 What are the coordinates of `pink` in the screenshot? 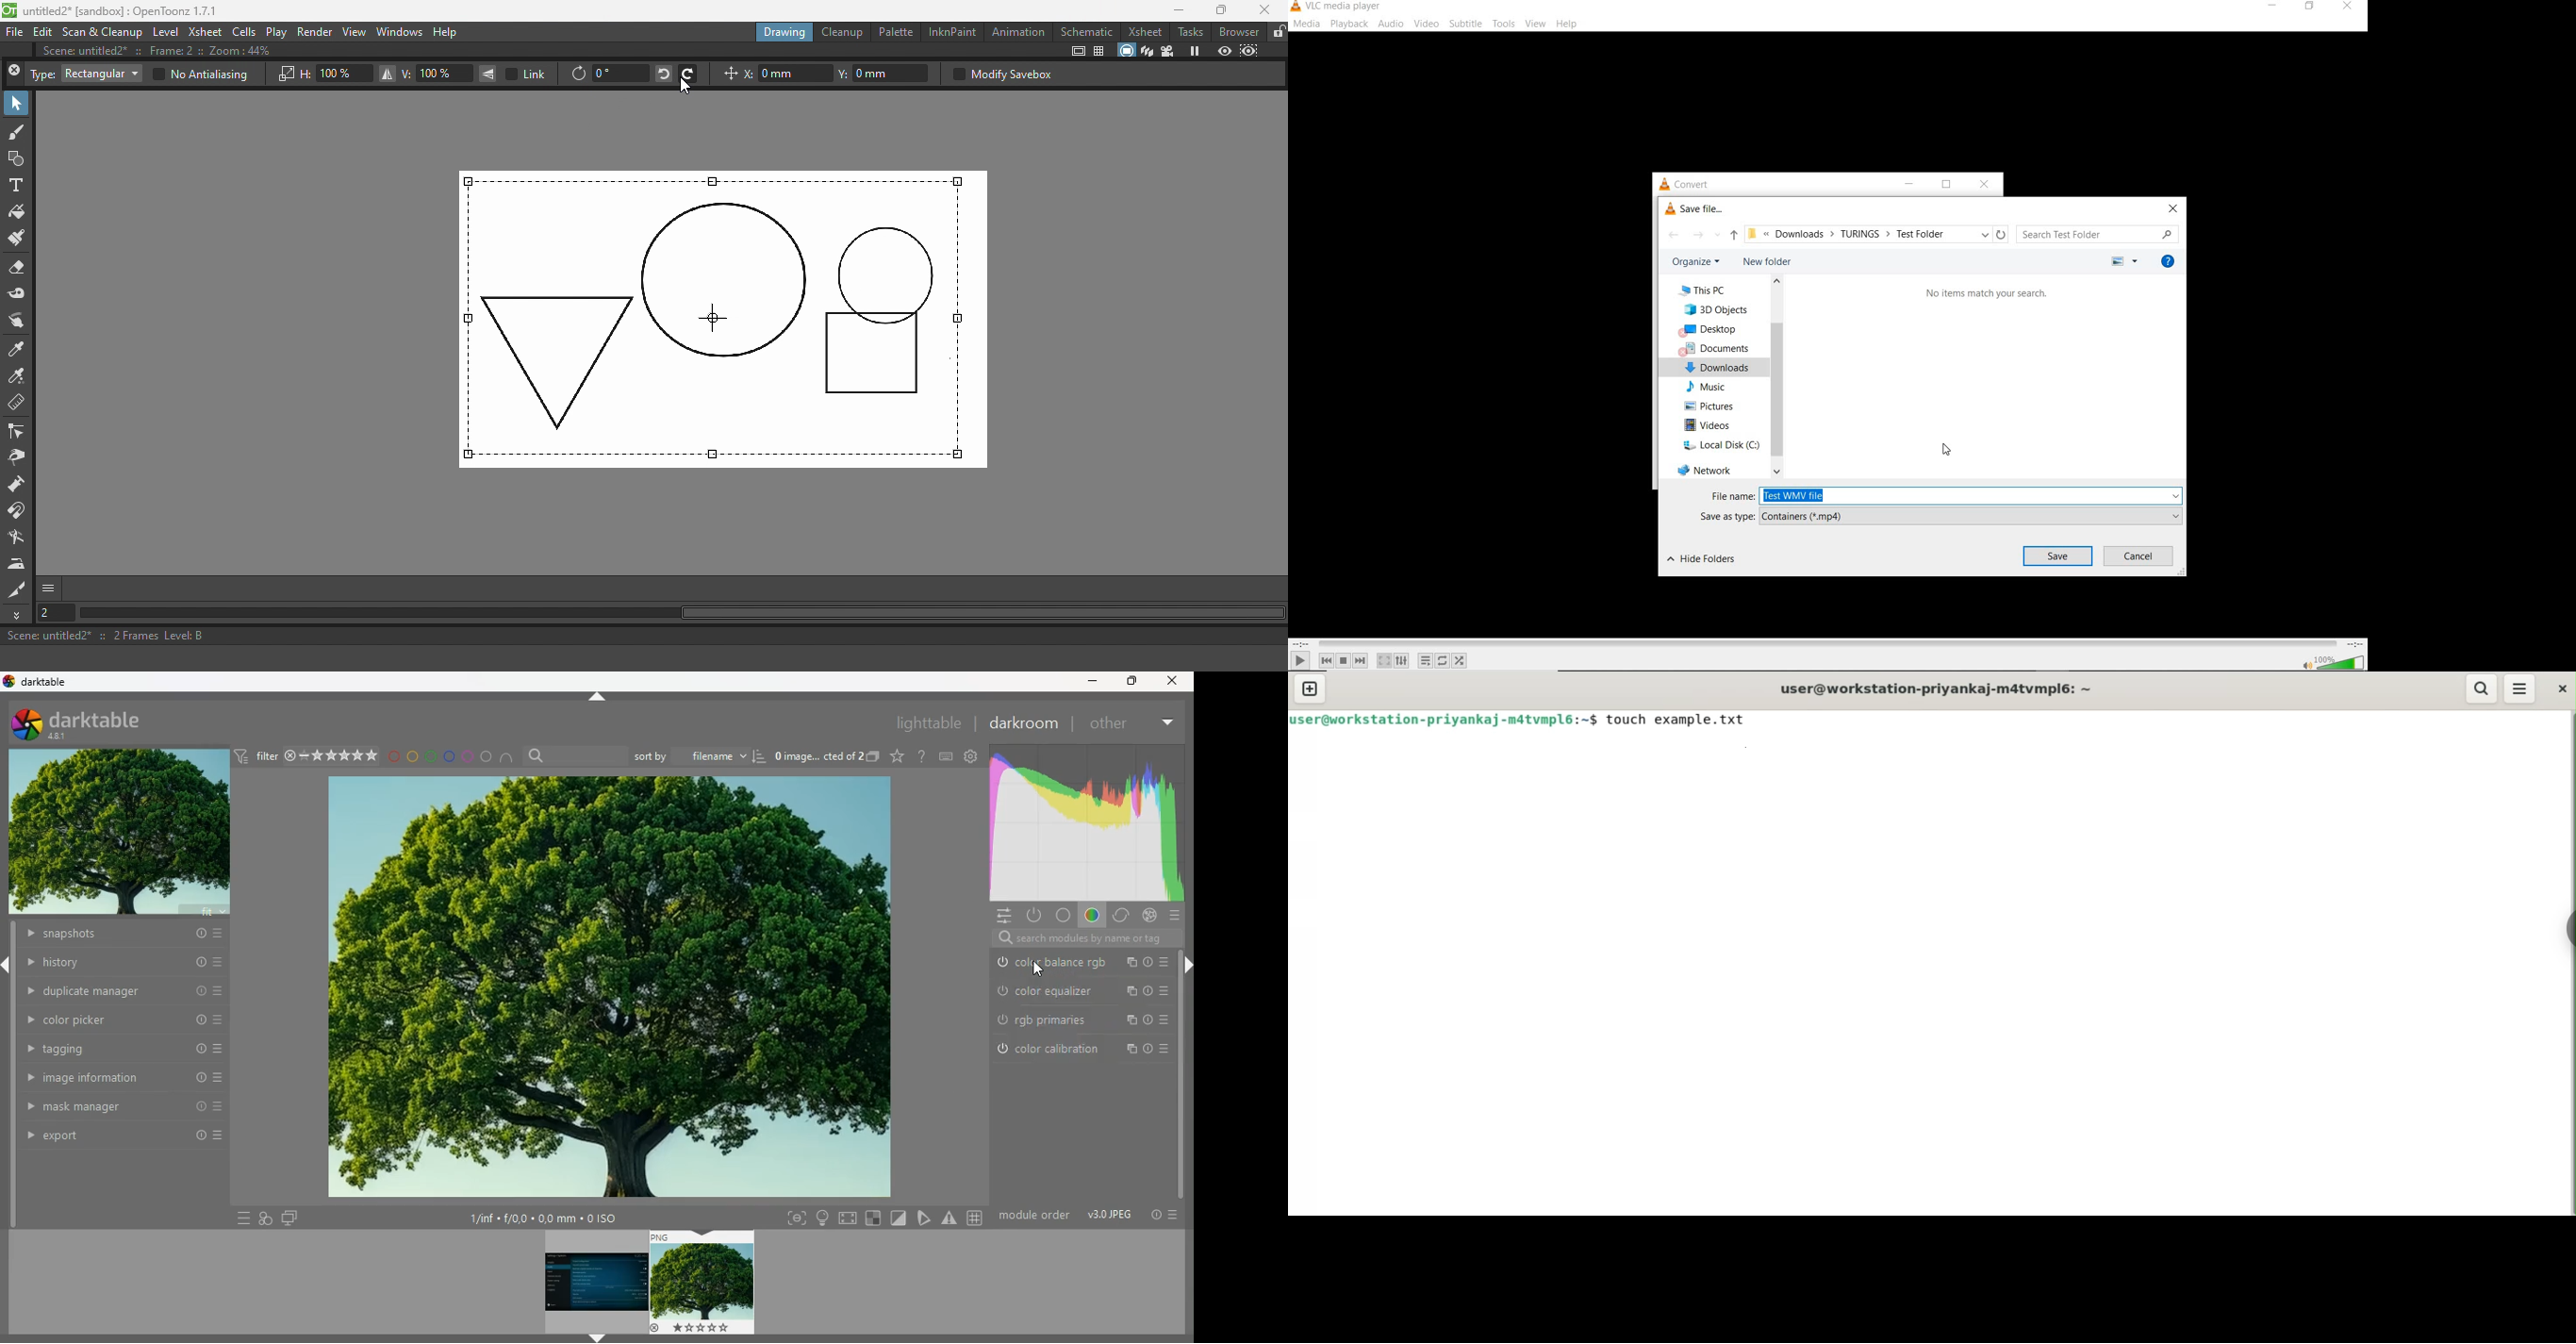 It's located at (469, 756).